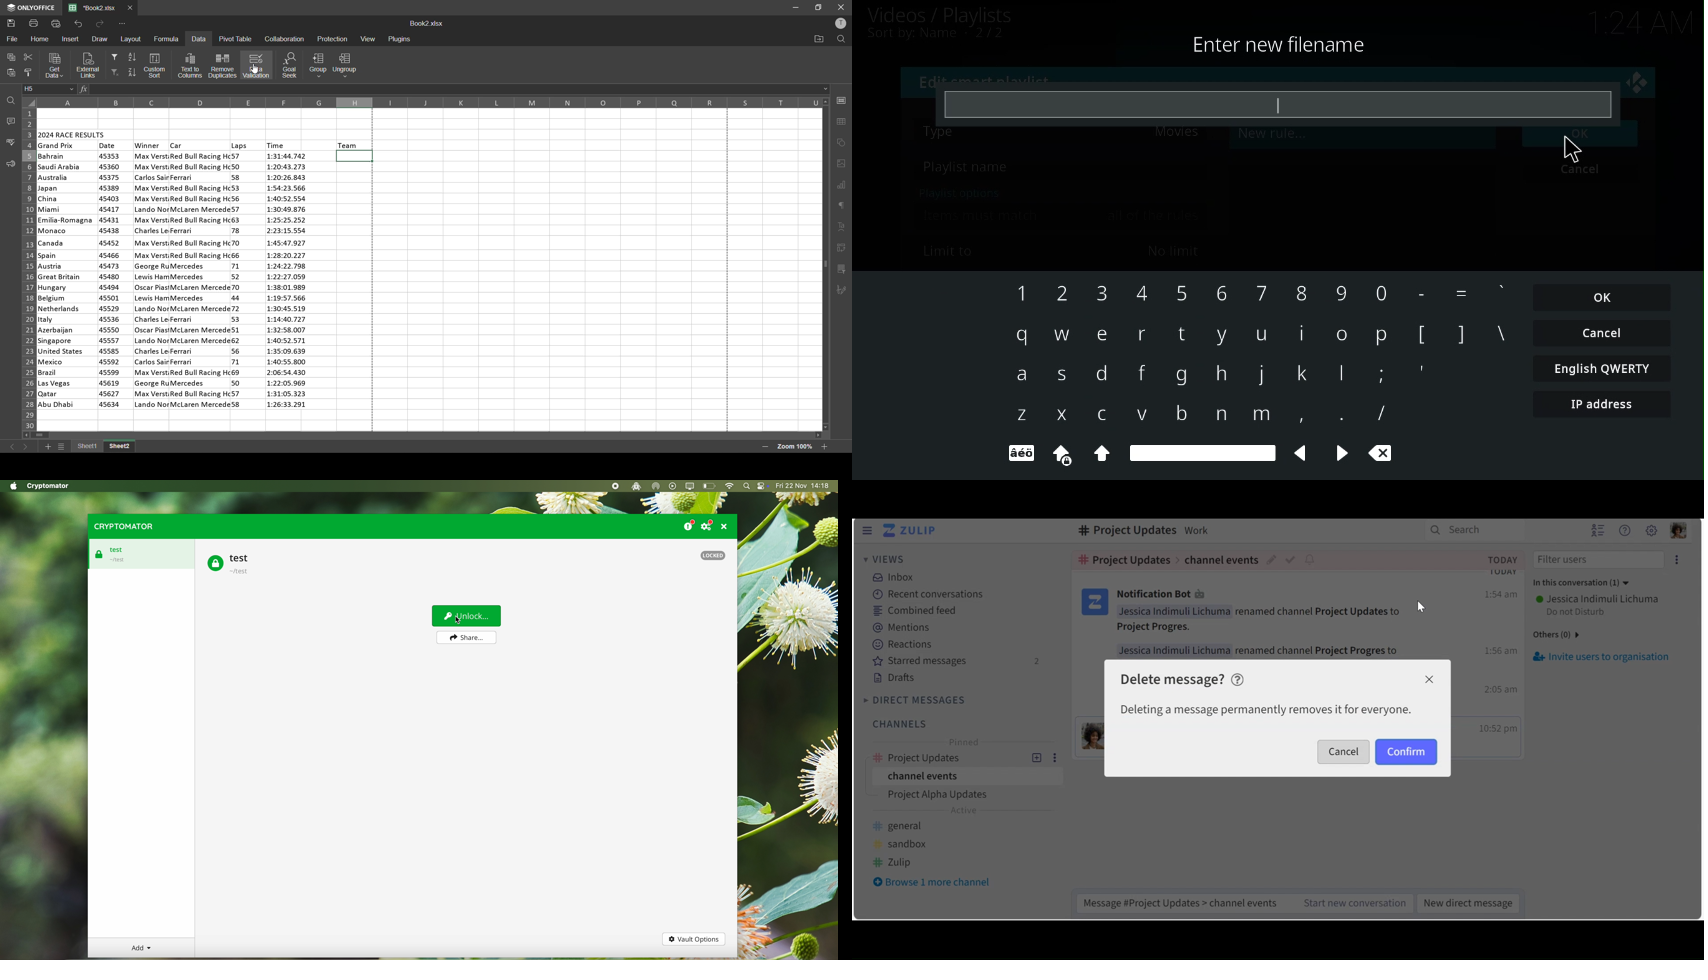  Describe the element at coordinates (1265, 710) in the screenshot. I see `Delete message prompt` at that location.